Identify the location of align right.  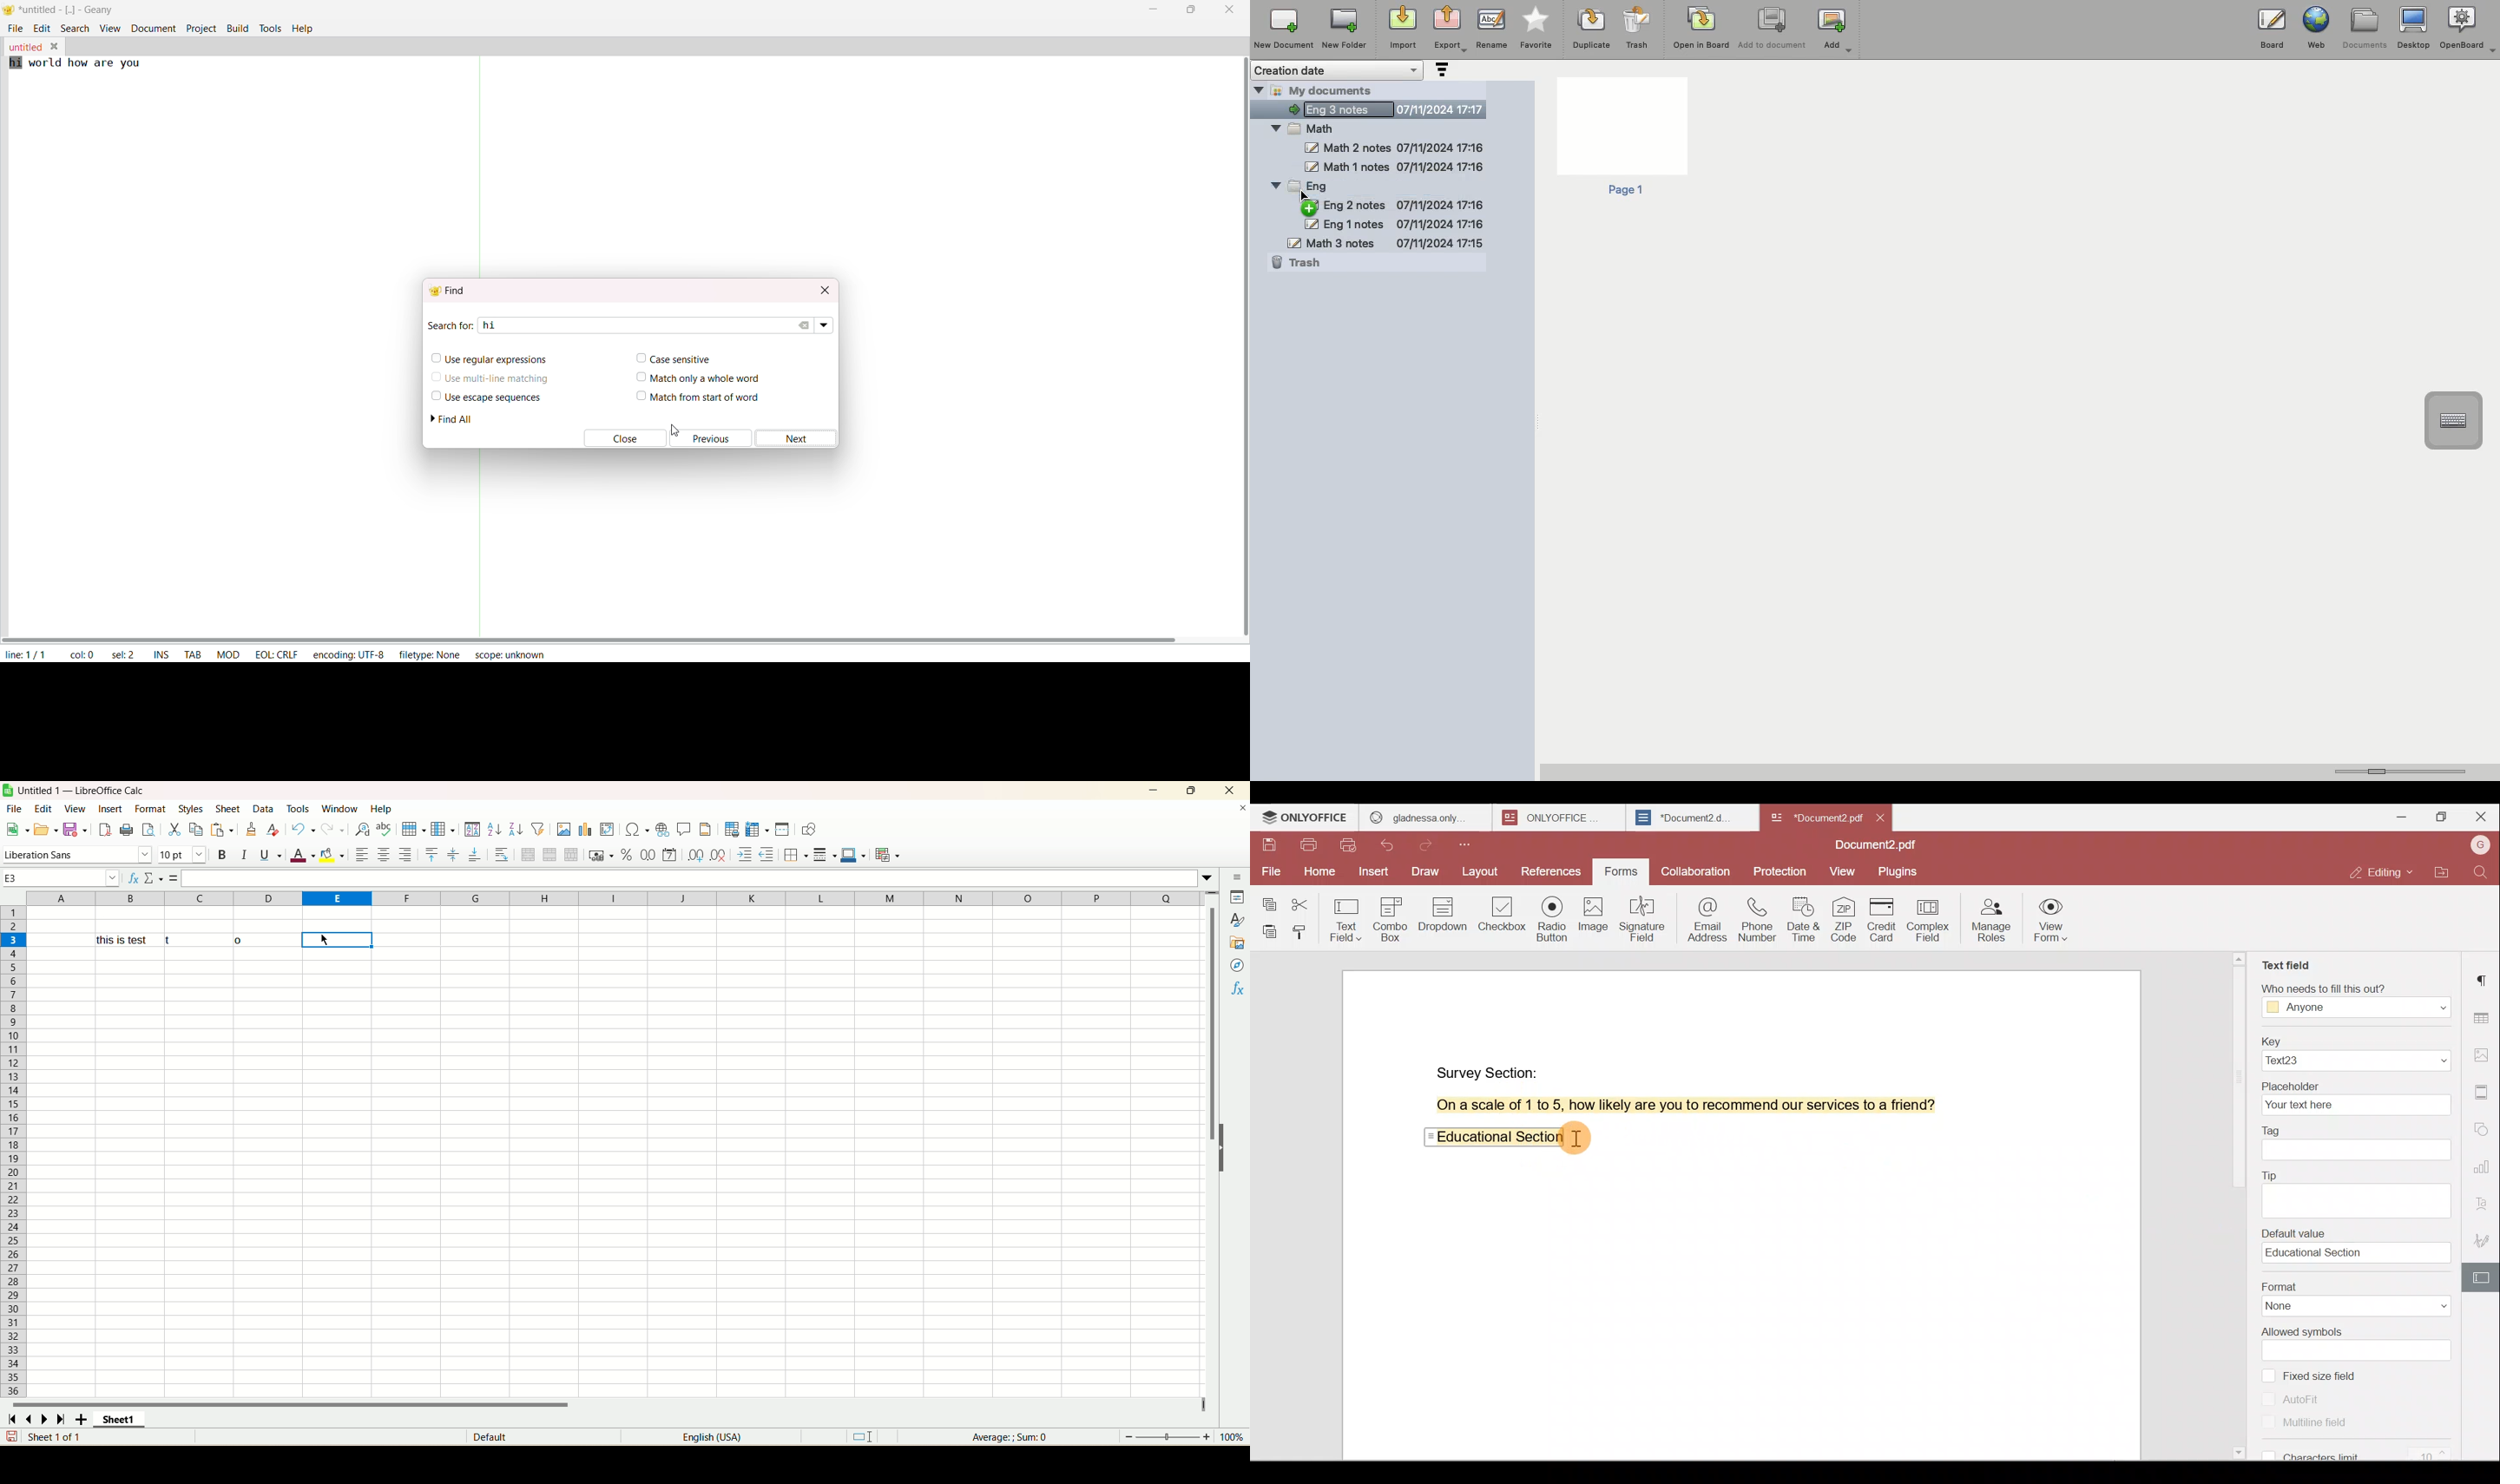
(406, 854).